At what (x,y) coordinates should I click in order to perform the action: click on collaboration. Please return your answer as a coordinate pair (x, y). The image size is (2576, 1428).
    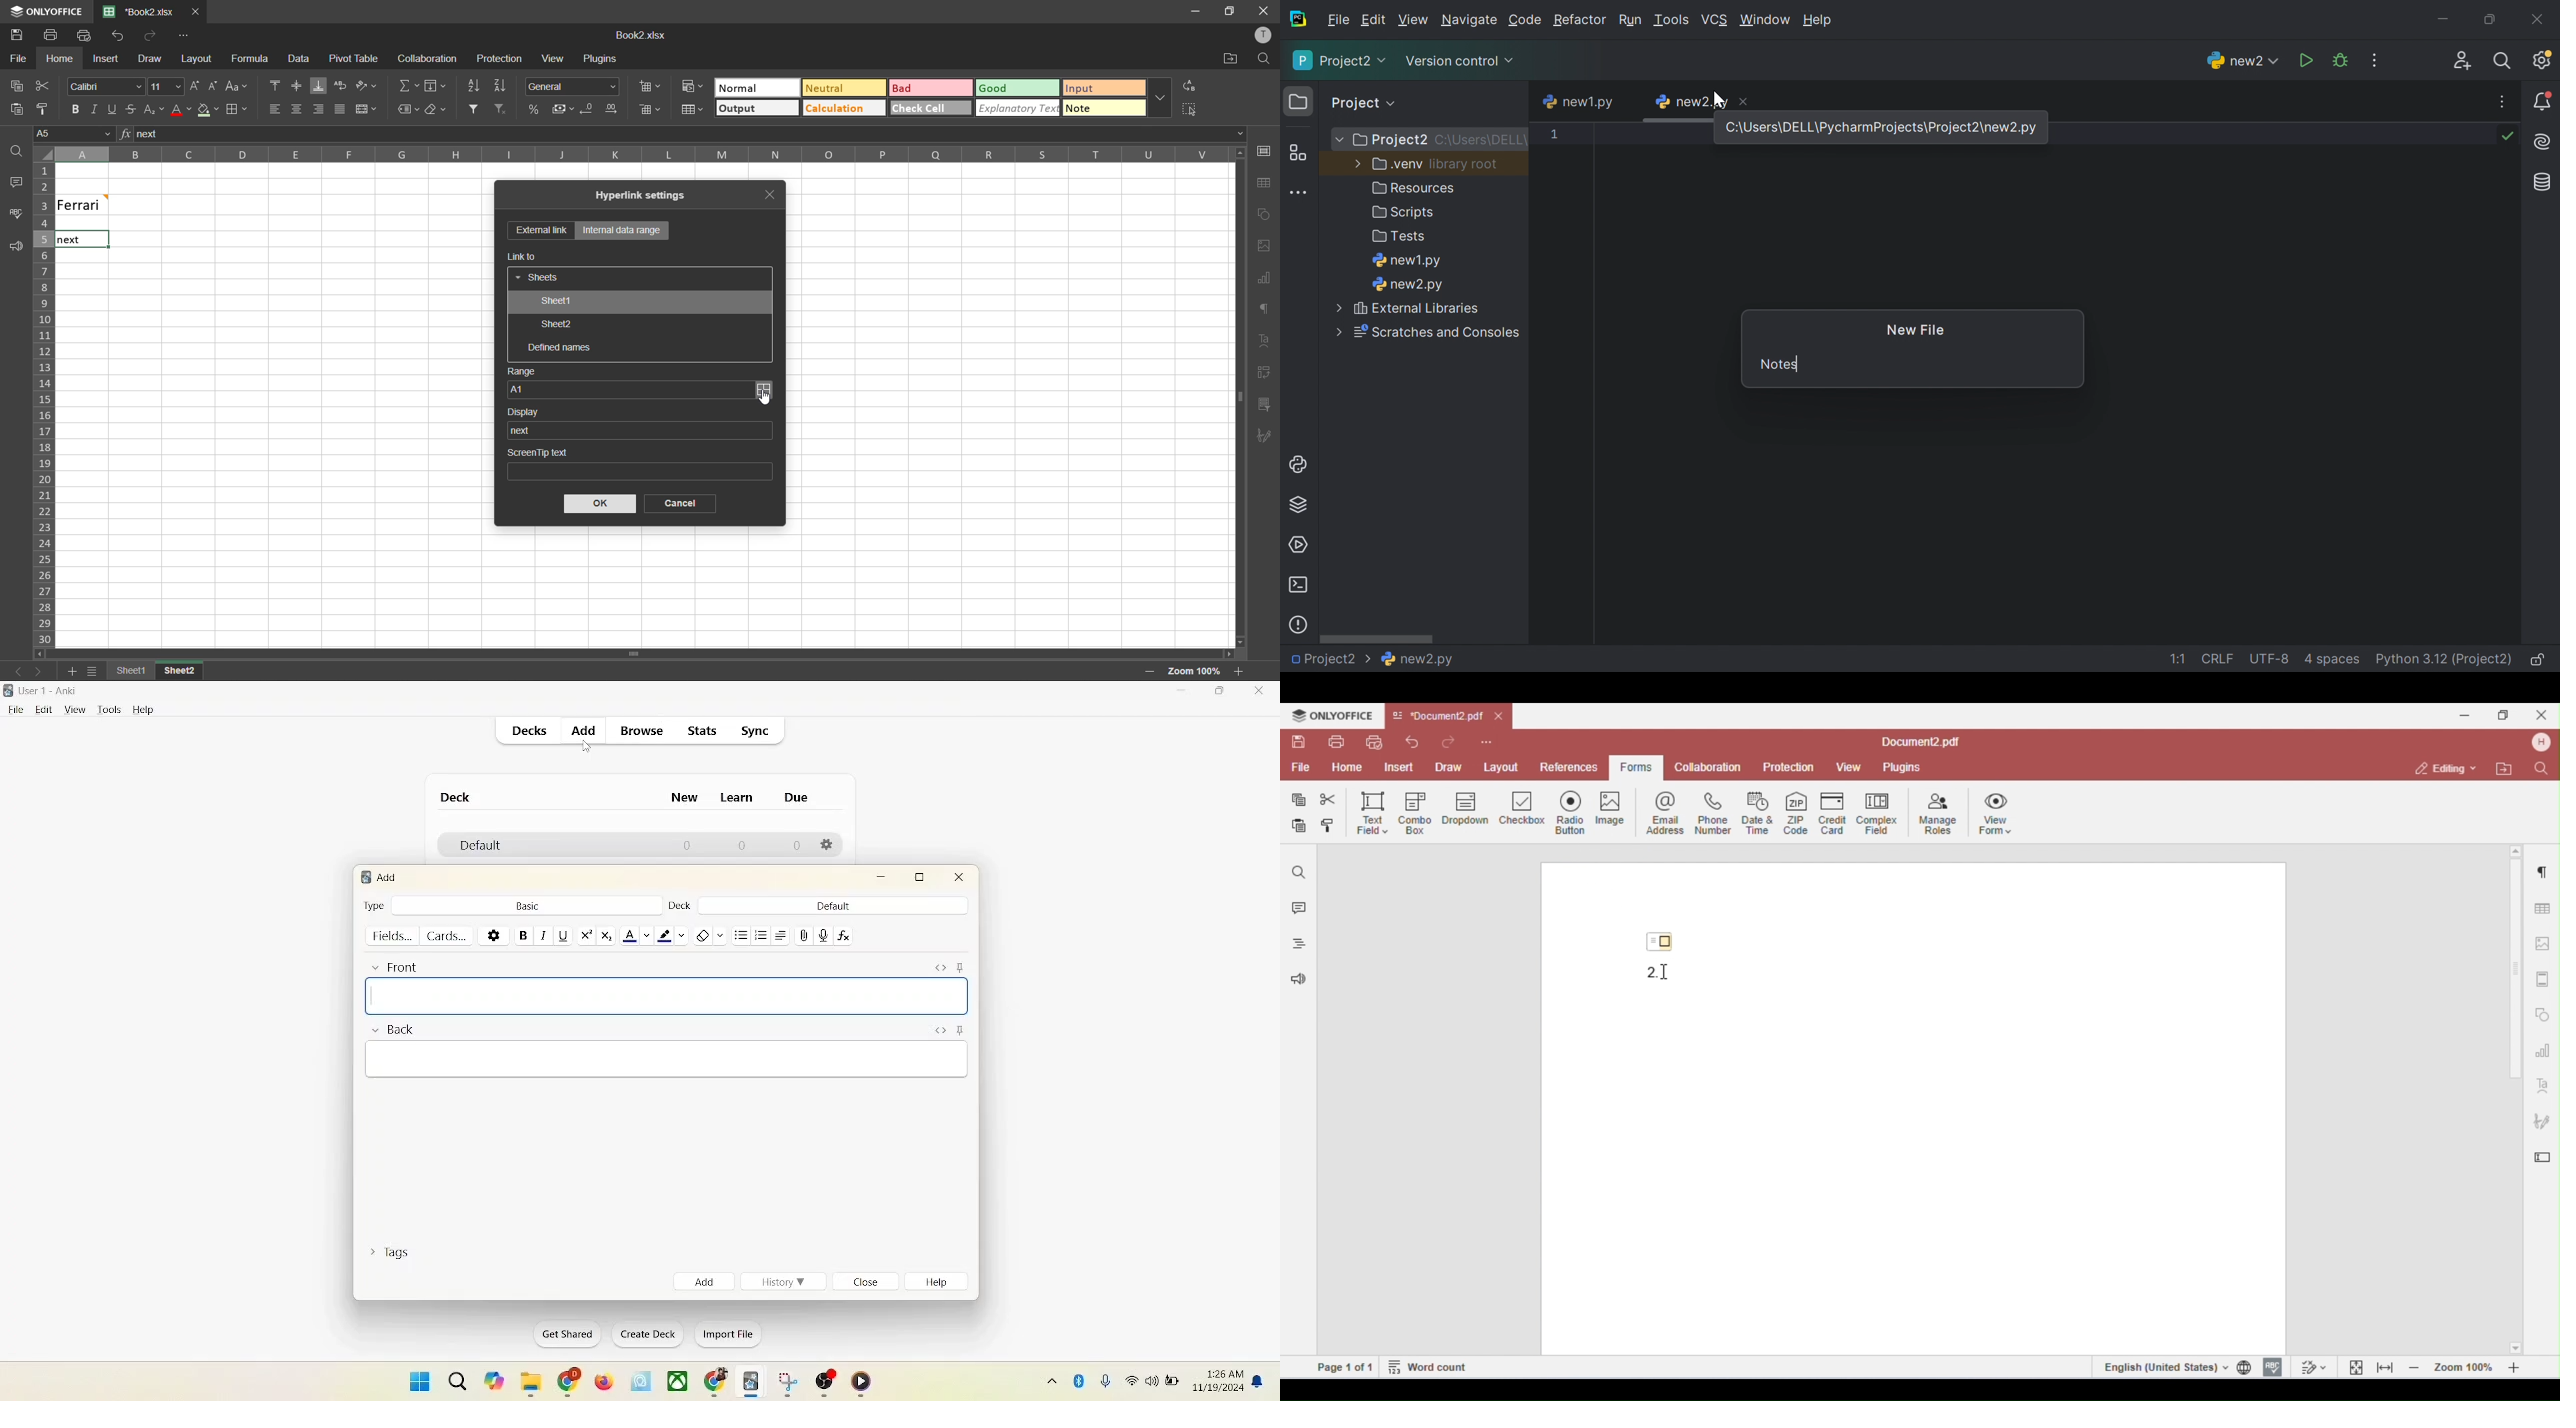
    Looking at the image, I should click on (428, 59).